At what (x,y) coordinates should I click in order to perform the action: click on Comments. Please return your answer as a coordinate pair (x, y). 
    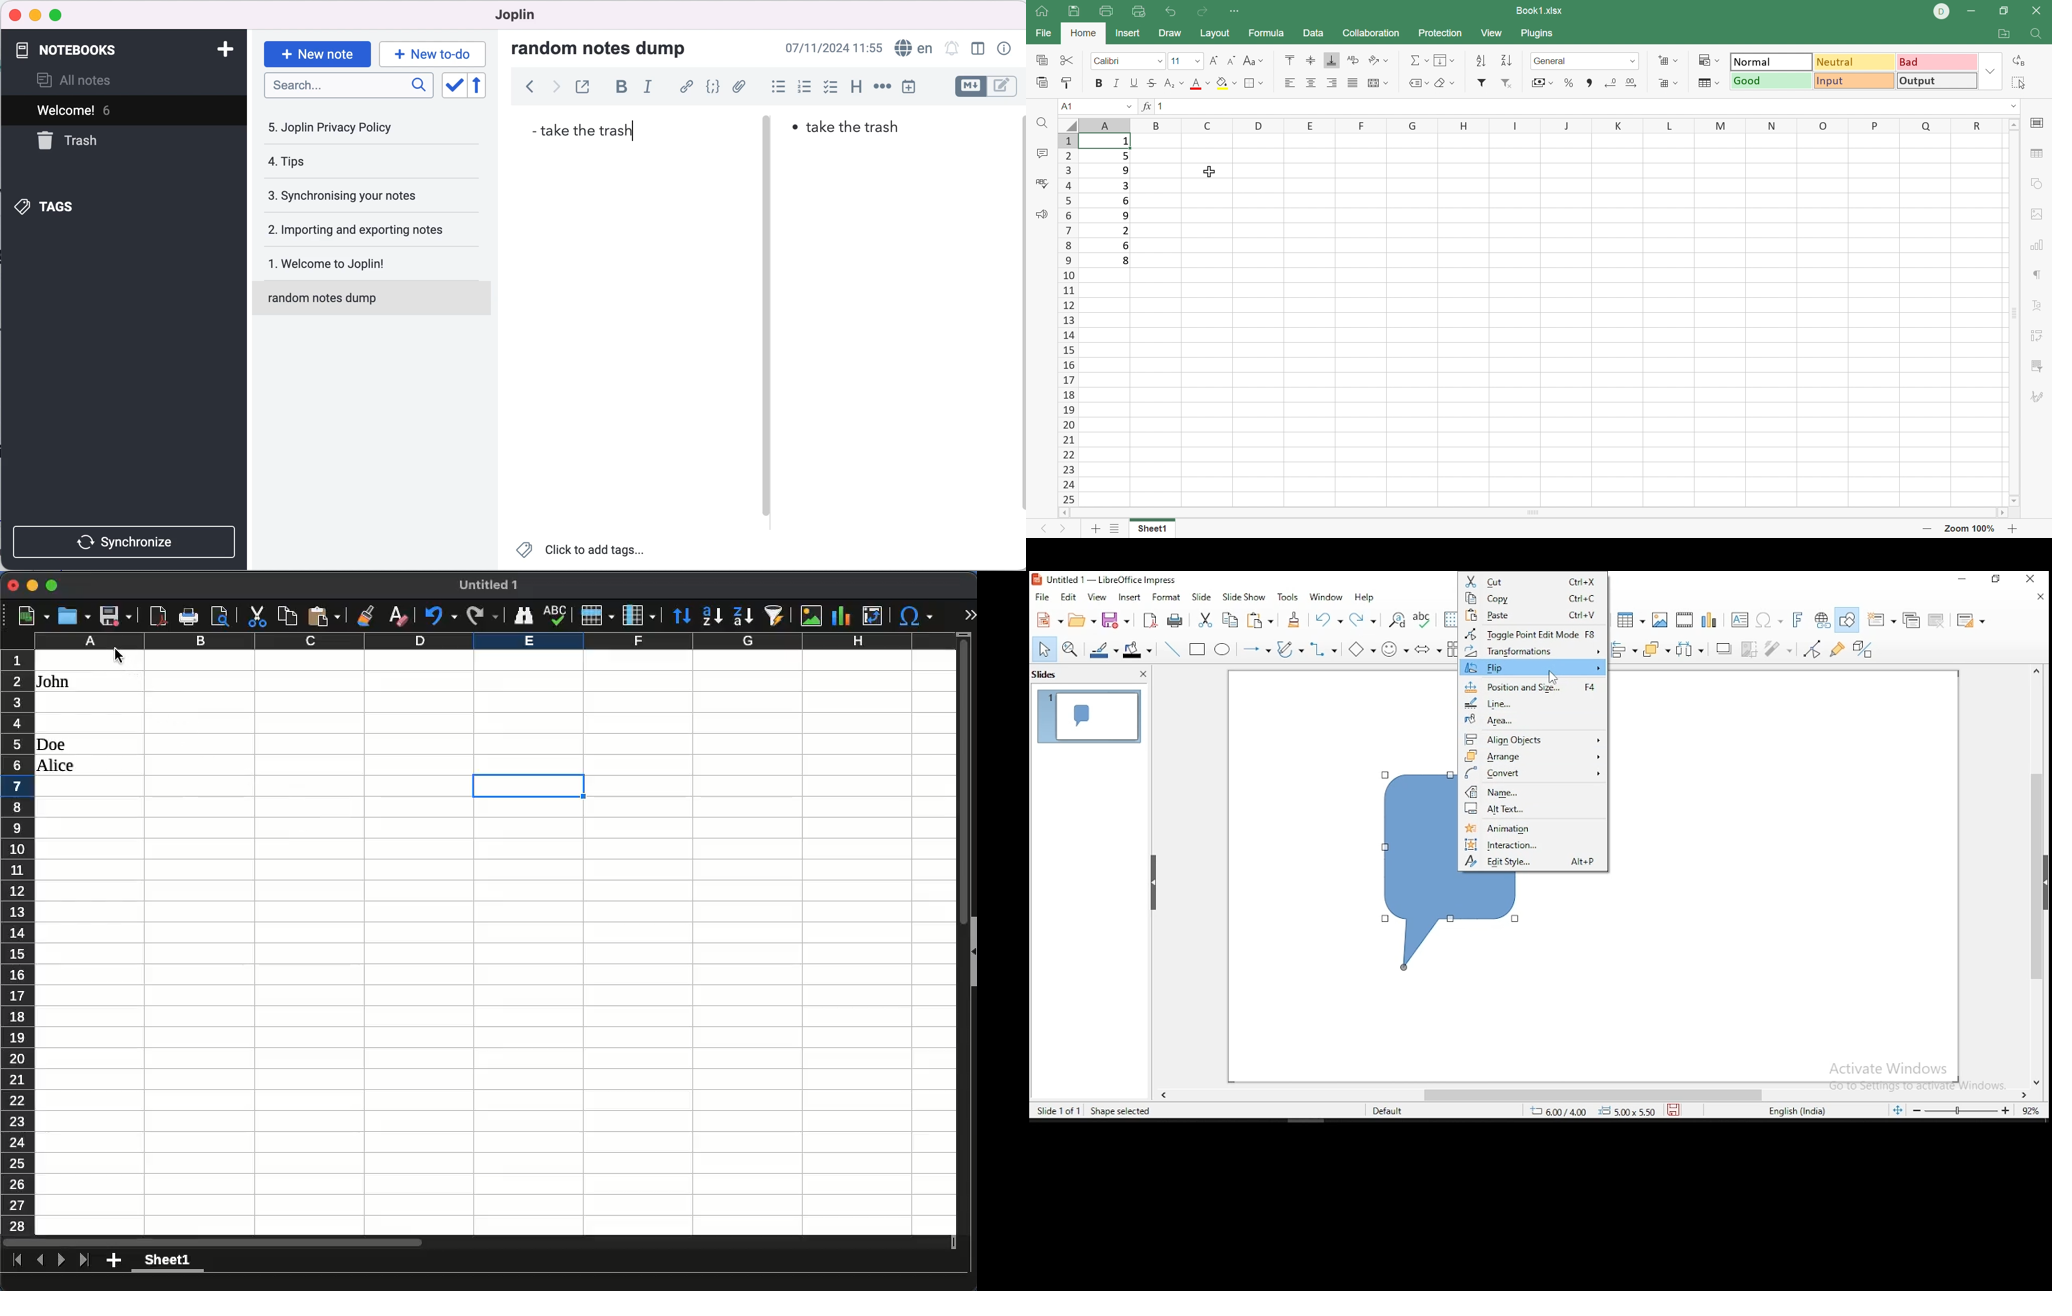
    Looking at the image, I should click on (1041, 151).